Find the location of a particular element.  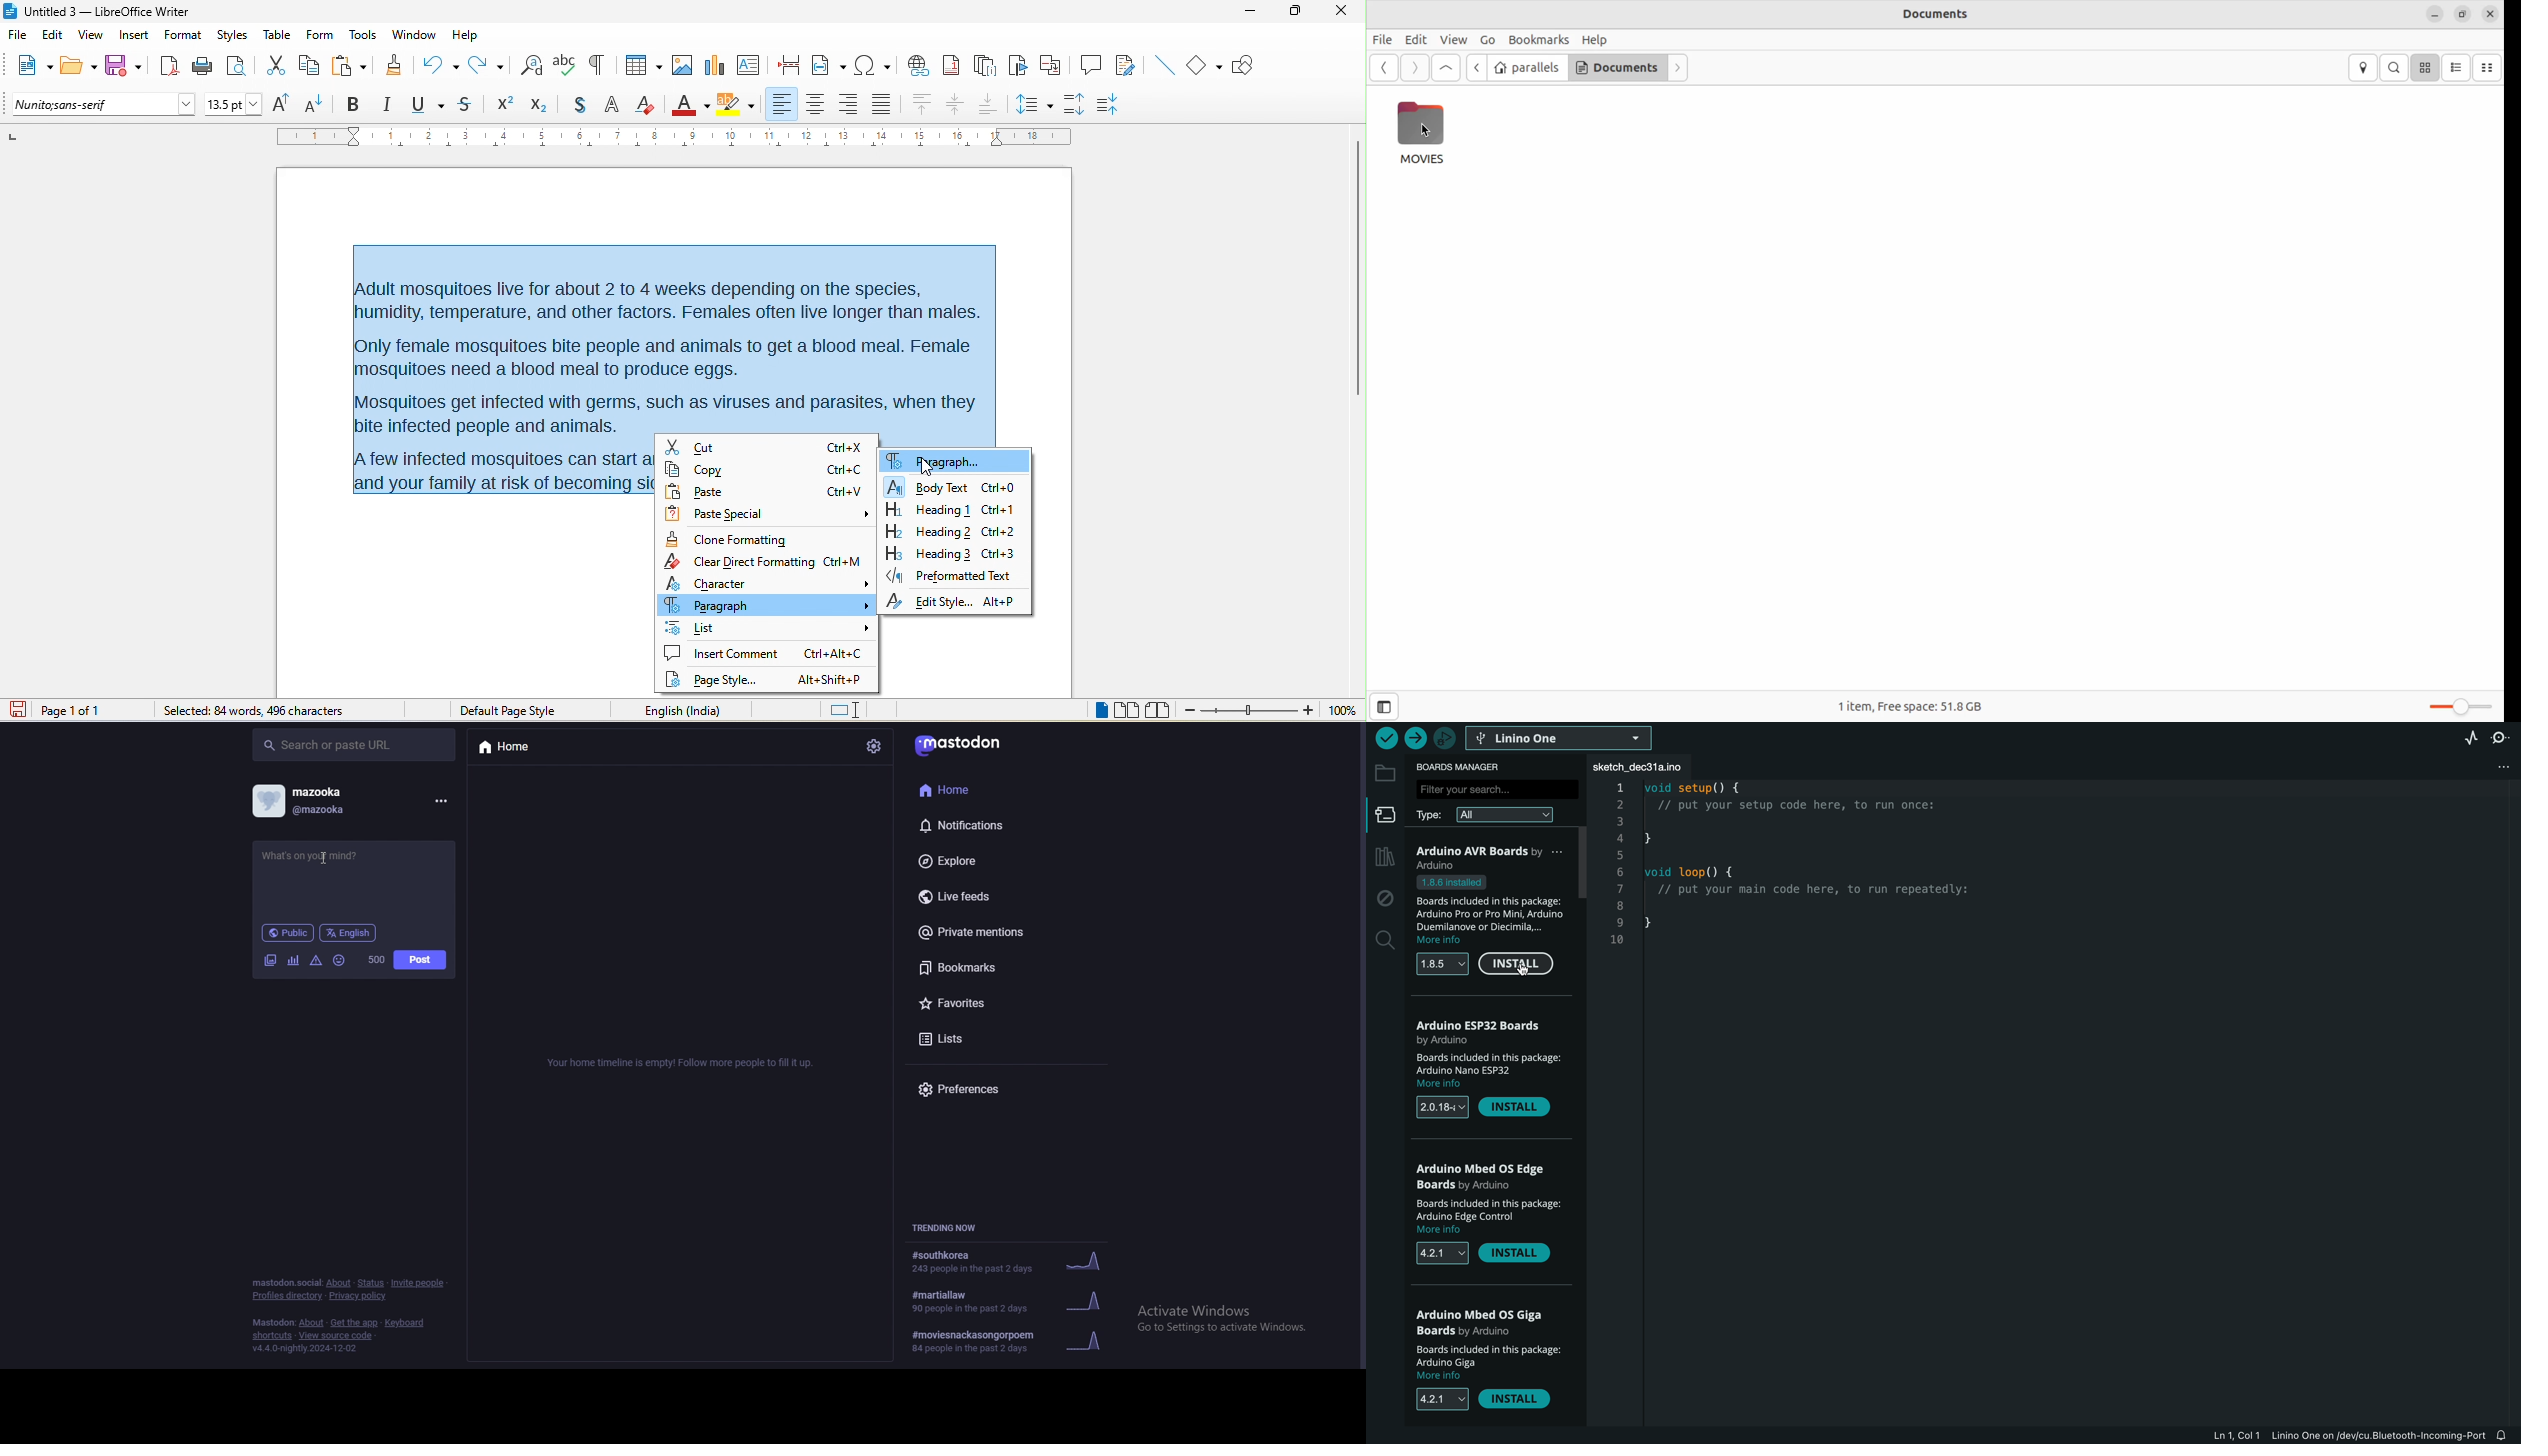

home is located at coordinates (510, 748).